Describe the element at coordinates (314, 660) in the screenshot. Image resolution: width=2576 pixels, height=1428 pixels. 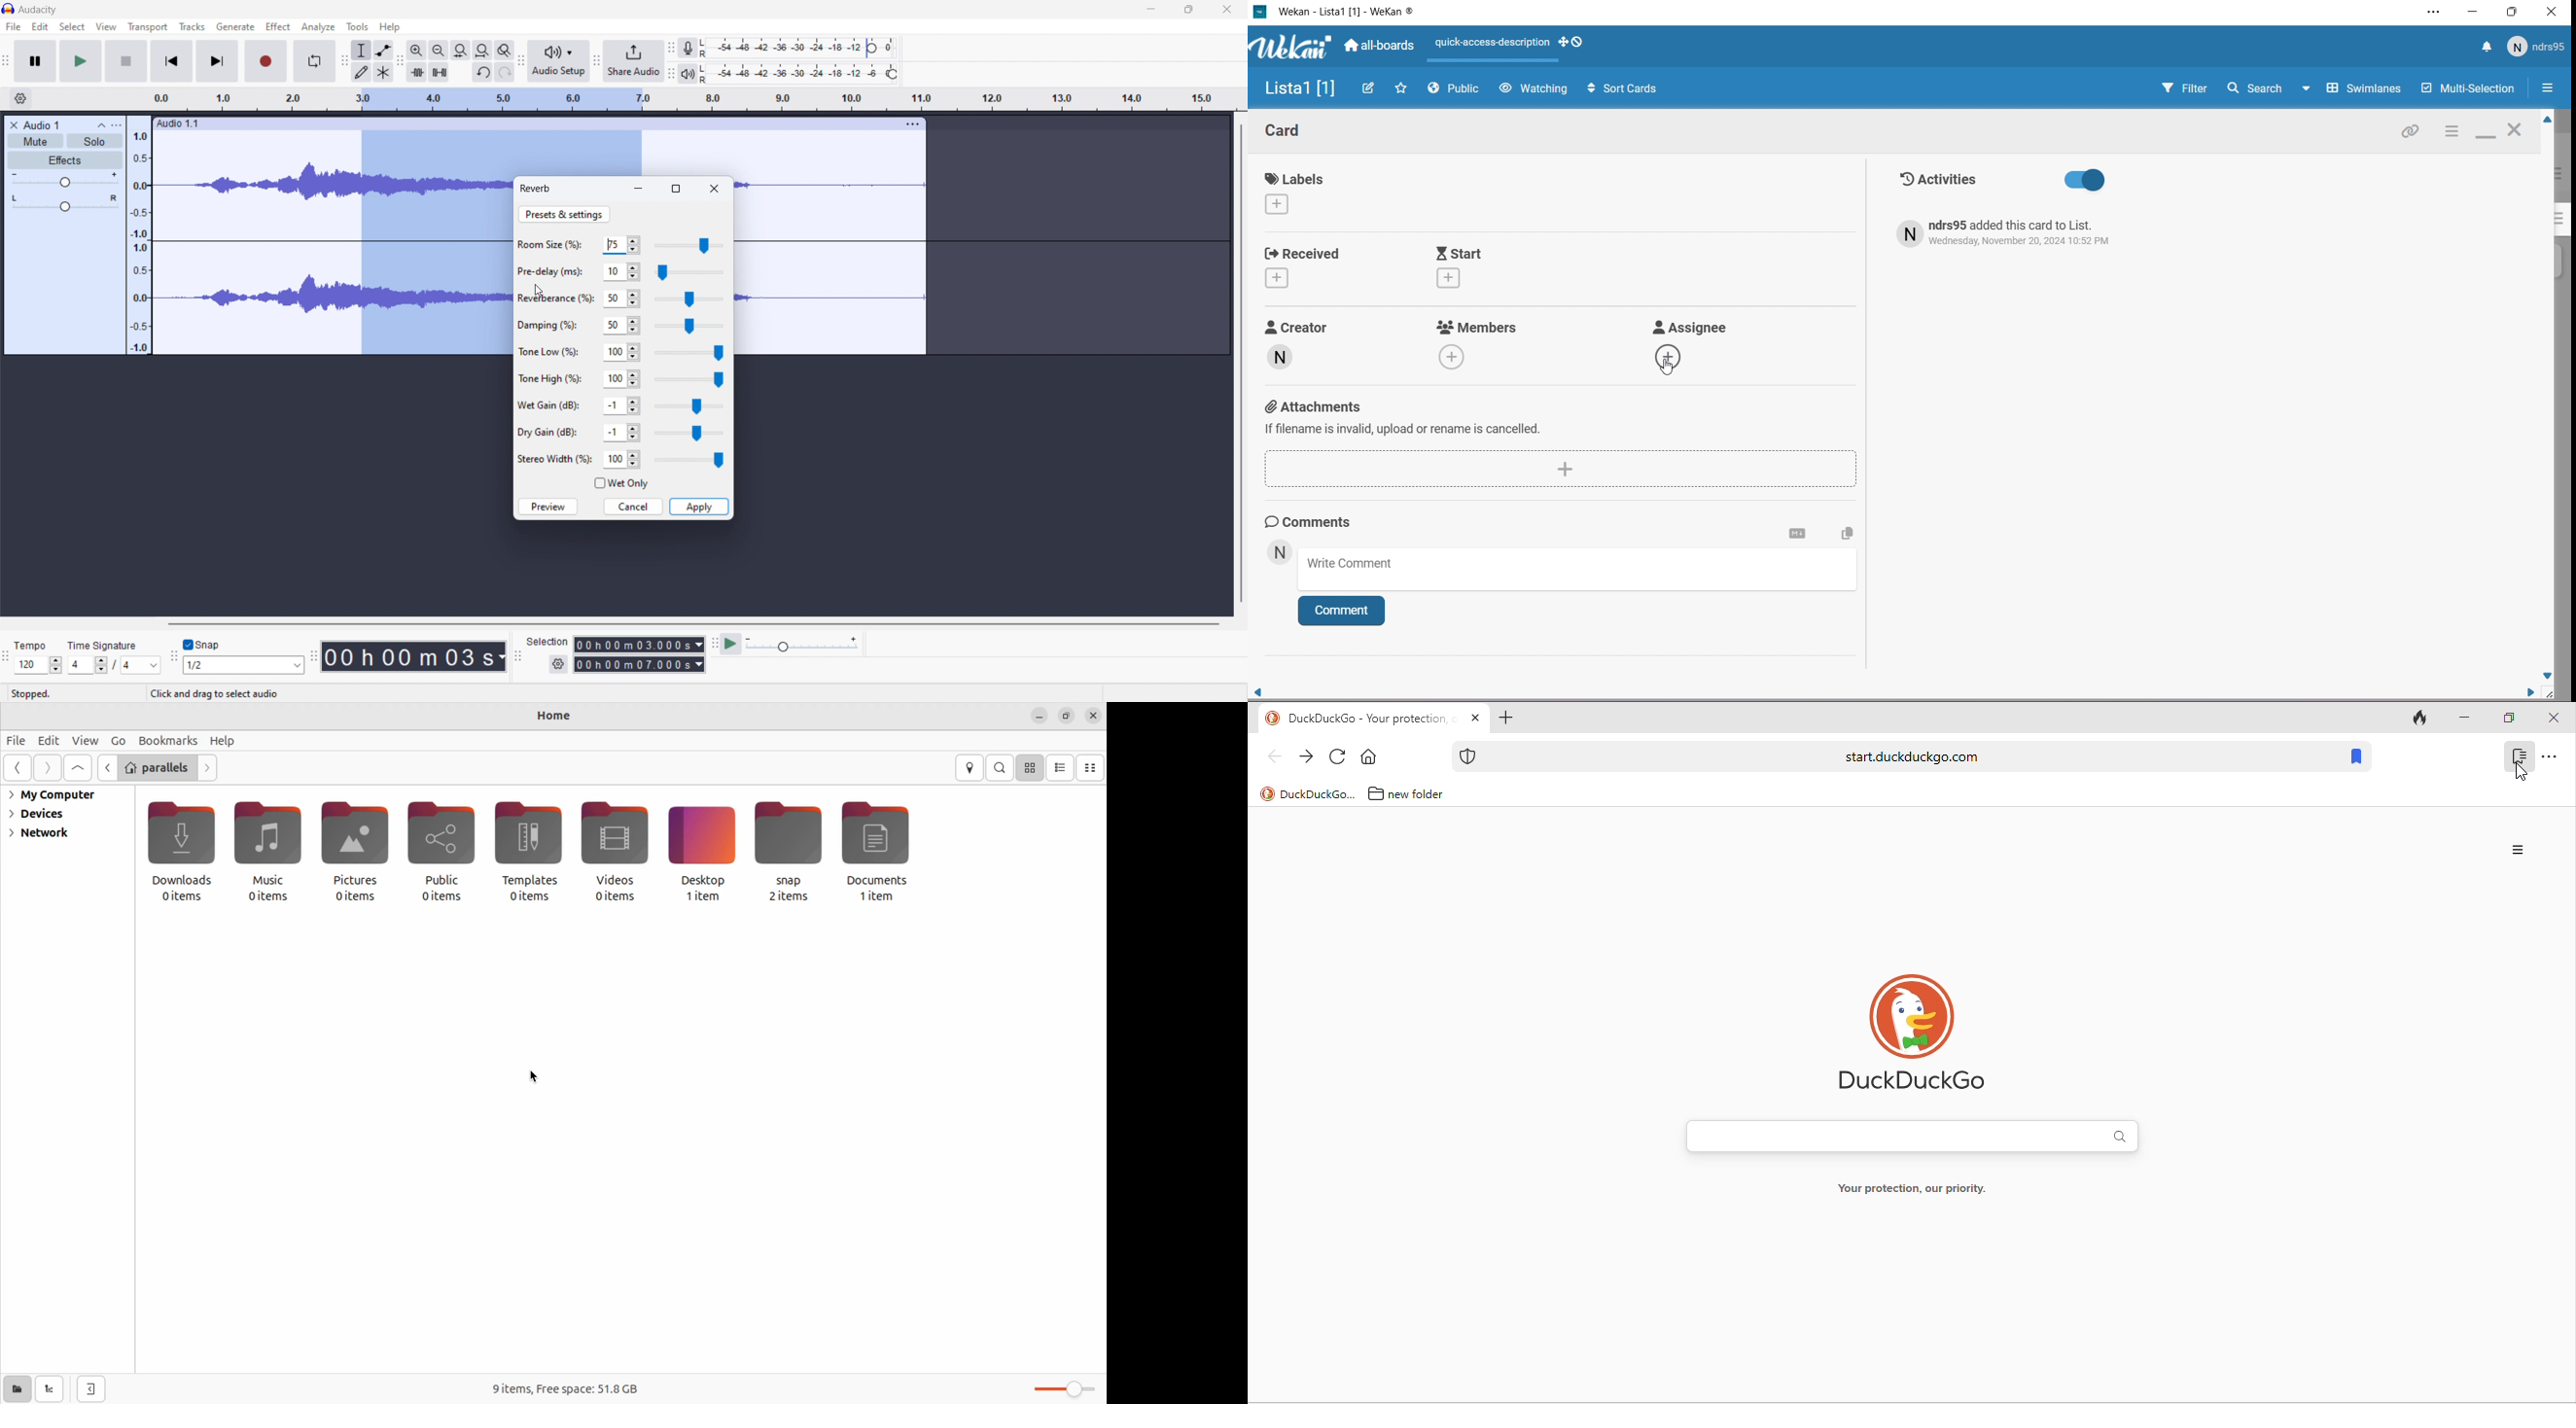
I see `time toolbar` at that location.